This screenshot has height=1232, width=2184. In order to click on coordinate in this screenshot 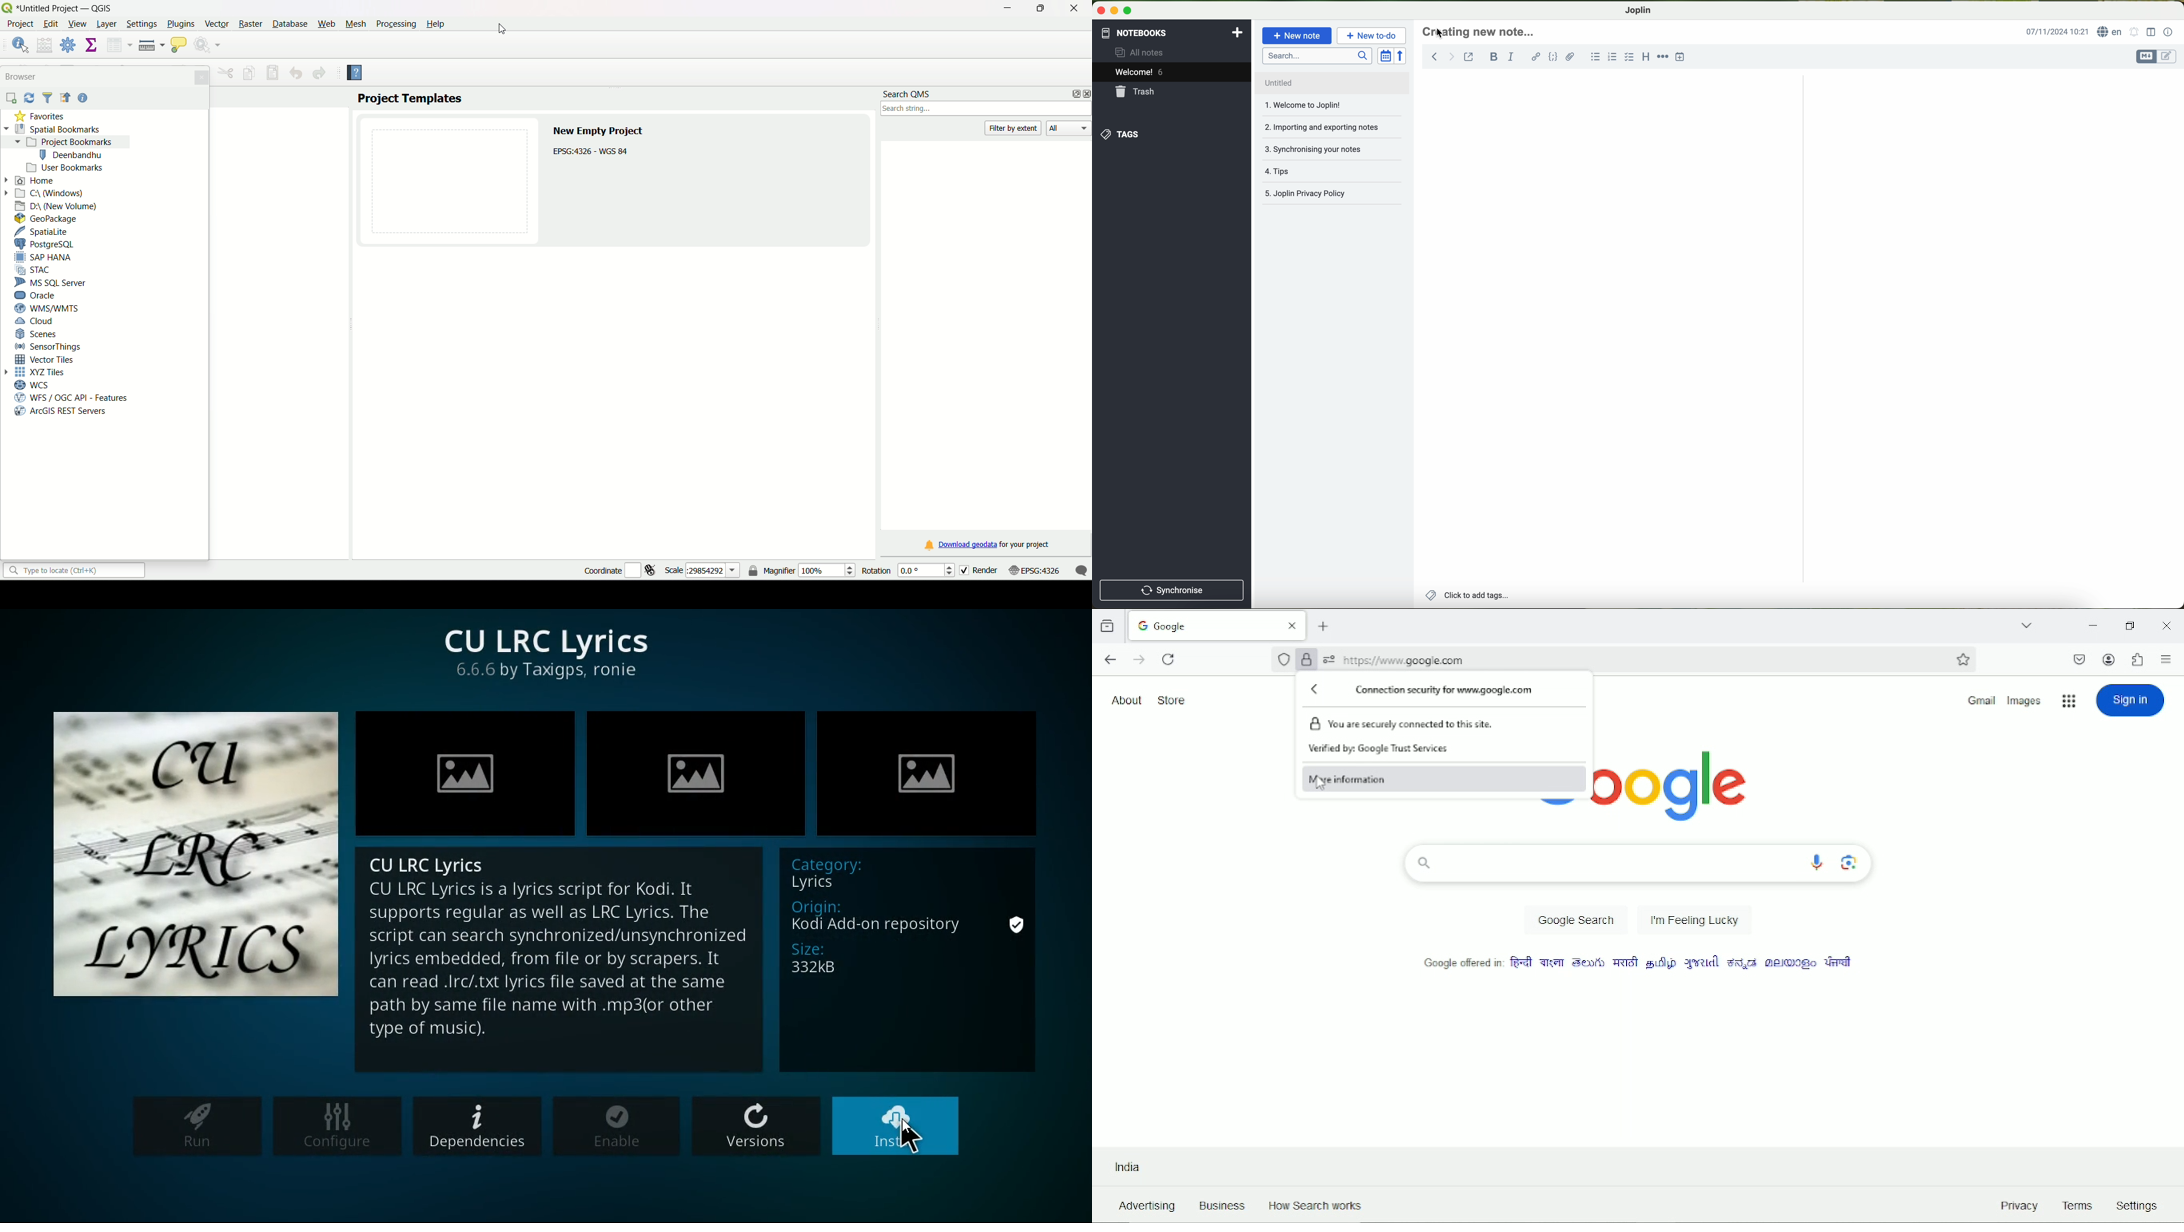, I will do `click(619, 568)`.